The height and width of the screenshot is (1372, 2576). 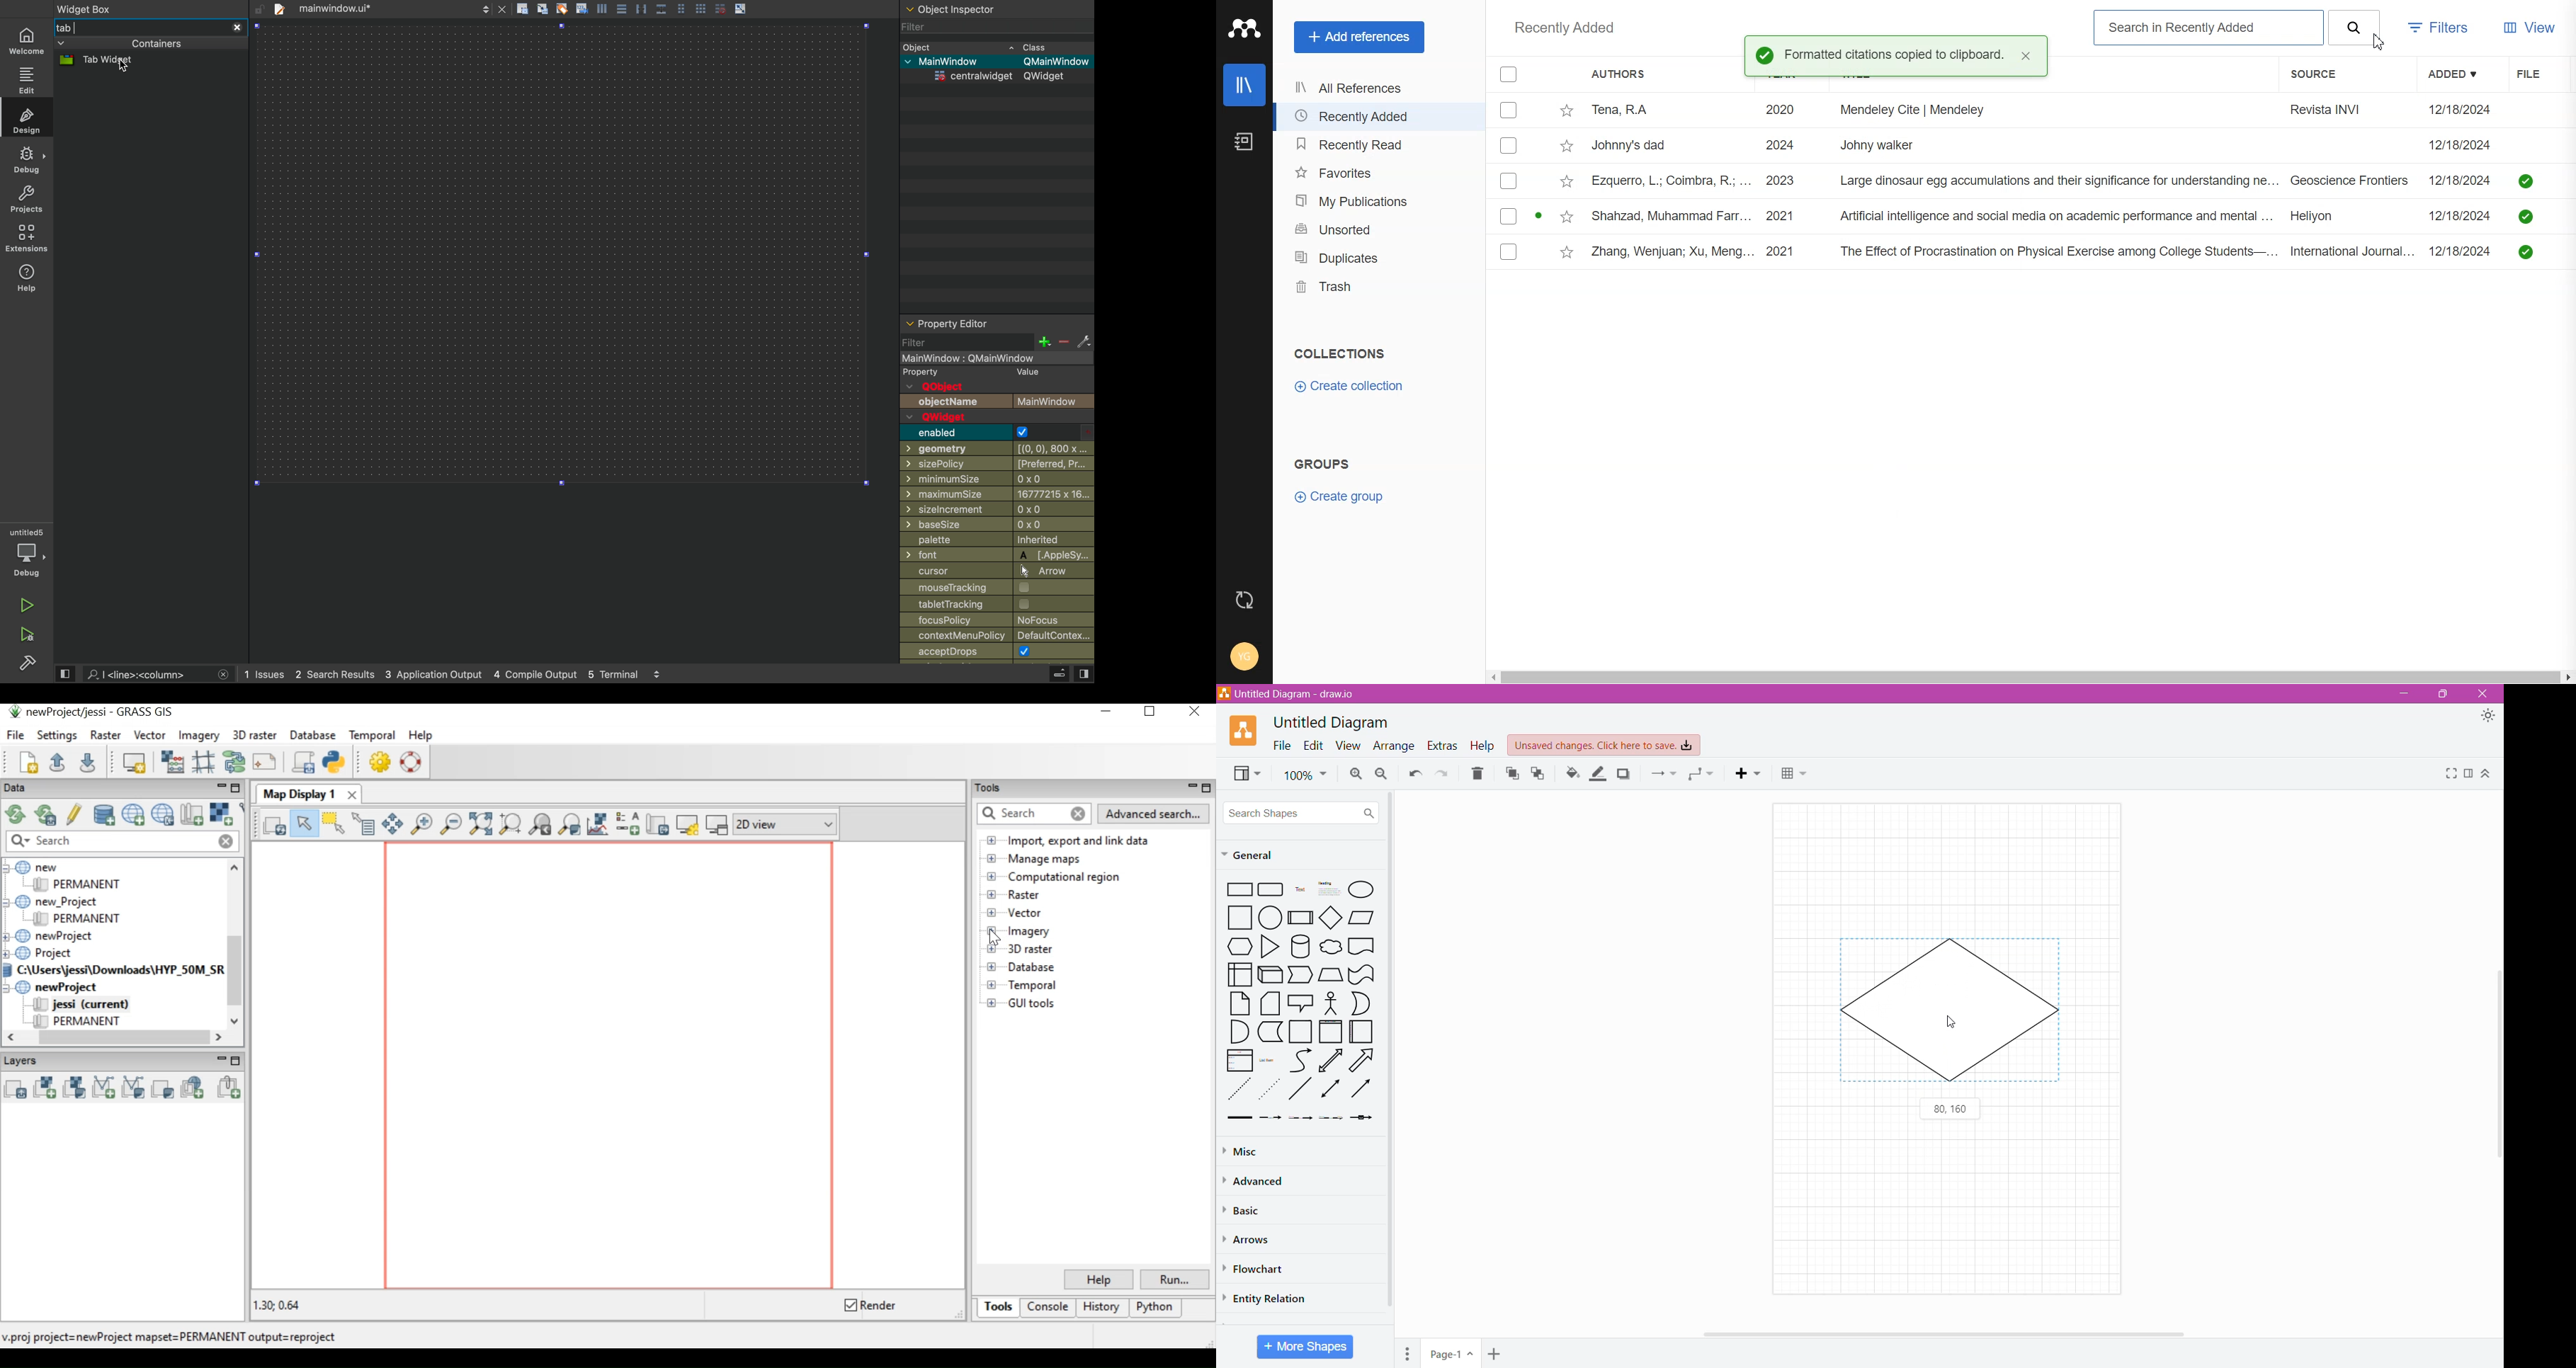 What do you see at coordinates (741, 8) in the screenshot?
I see `scale object` at bounding box center [741, 8].